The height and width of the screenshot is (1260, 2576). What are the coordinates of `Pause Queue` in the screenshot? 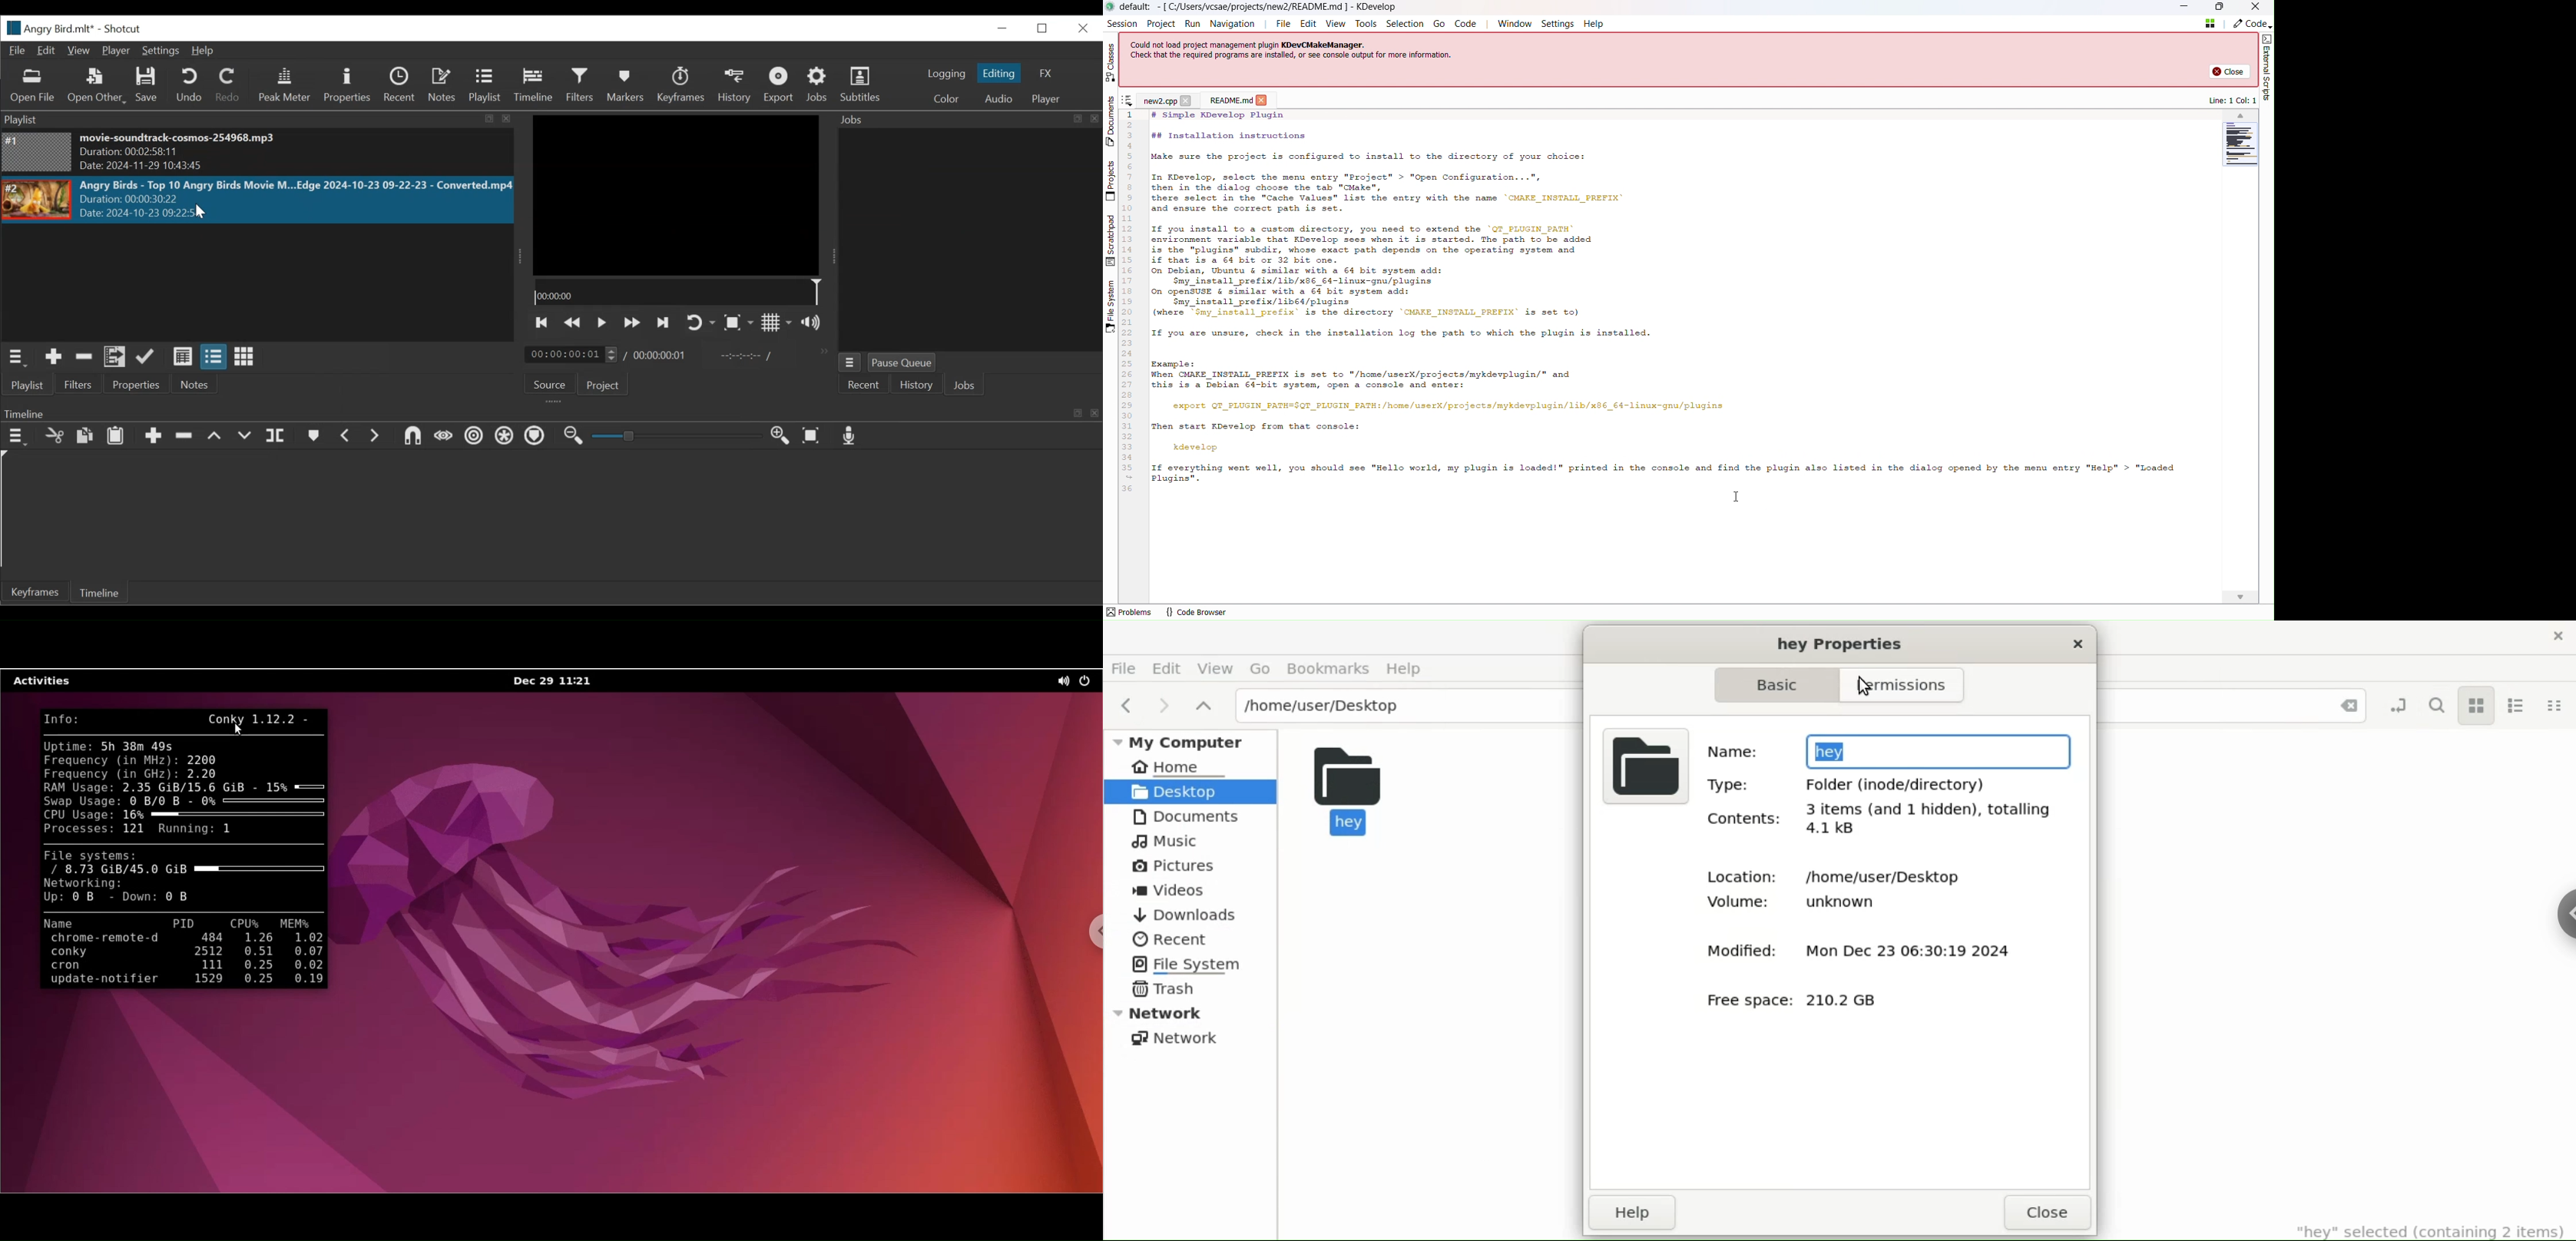 It's located at (906, 363).